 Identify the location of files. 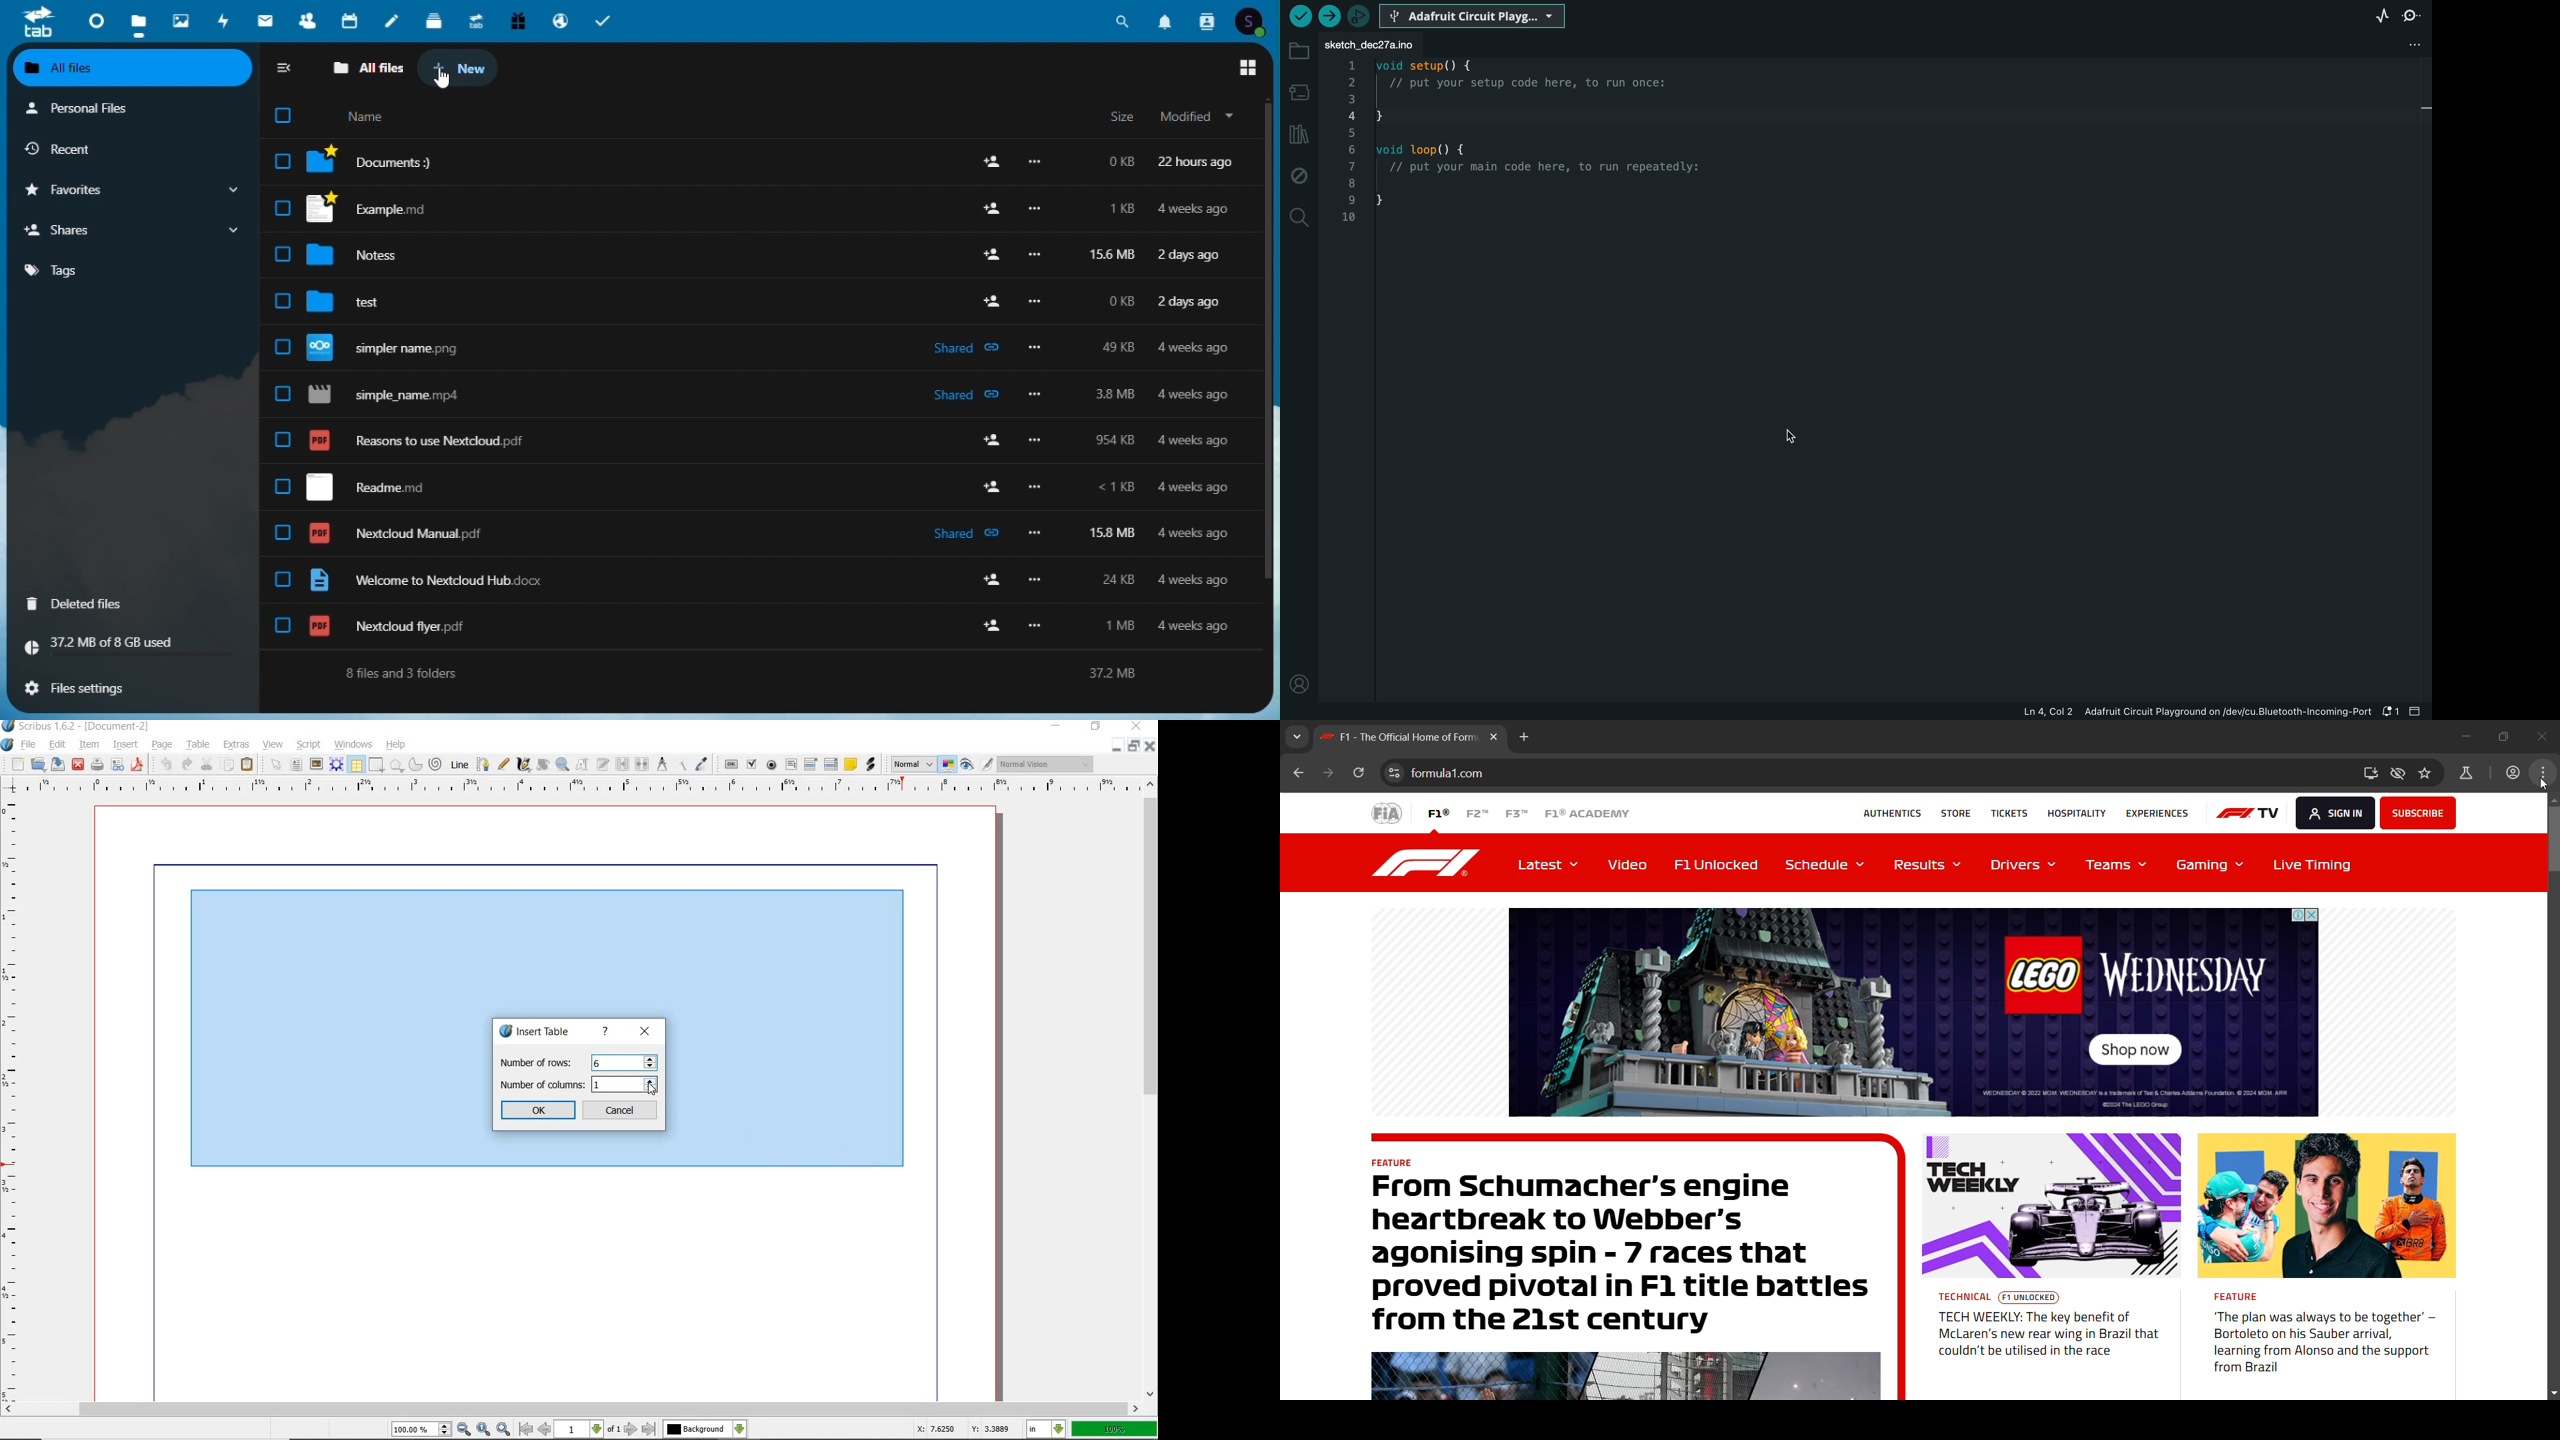
(138, 21).